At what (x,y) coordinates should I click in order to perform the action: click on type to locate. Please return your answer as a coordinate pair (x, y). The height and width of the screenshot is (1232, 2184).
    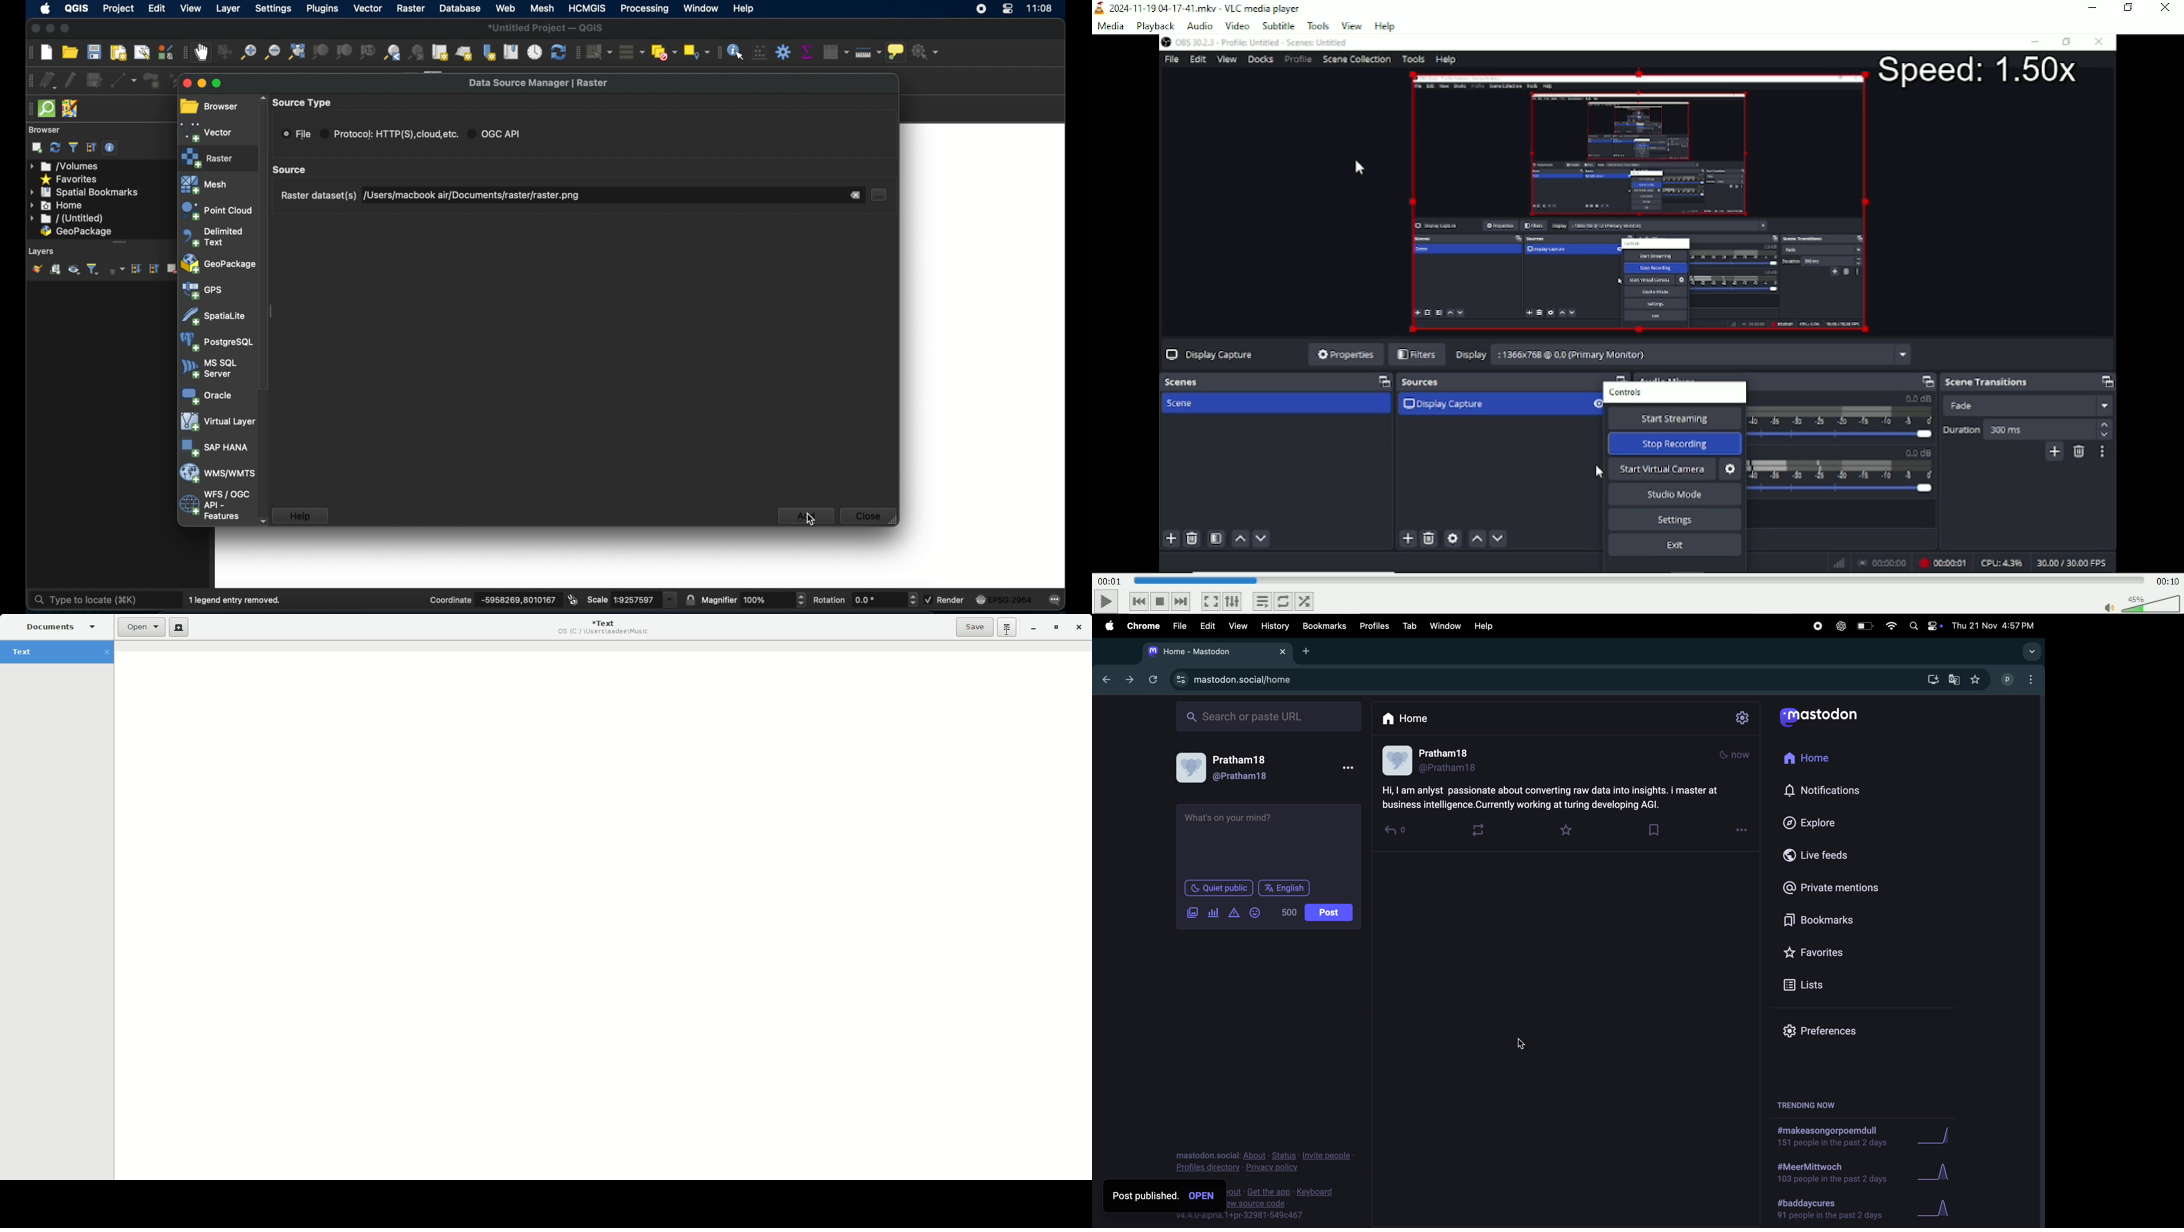
    Looking at the image, I should click on (88, 599).